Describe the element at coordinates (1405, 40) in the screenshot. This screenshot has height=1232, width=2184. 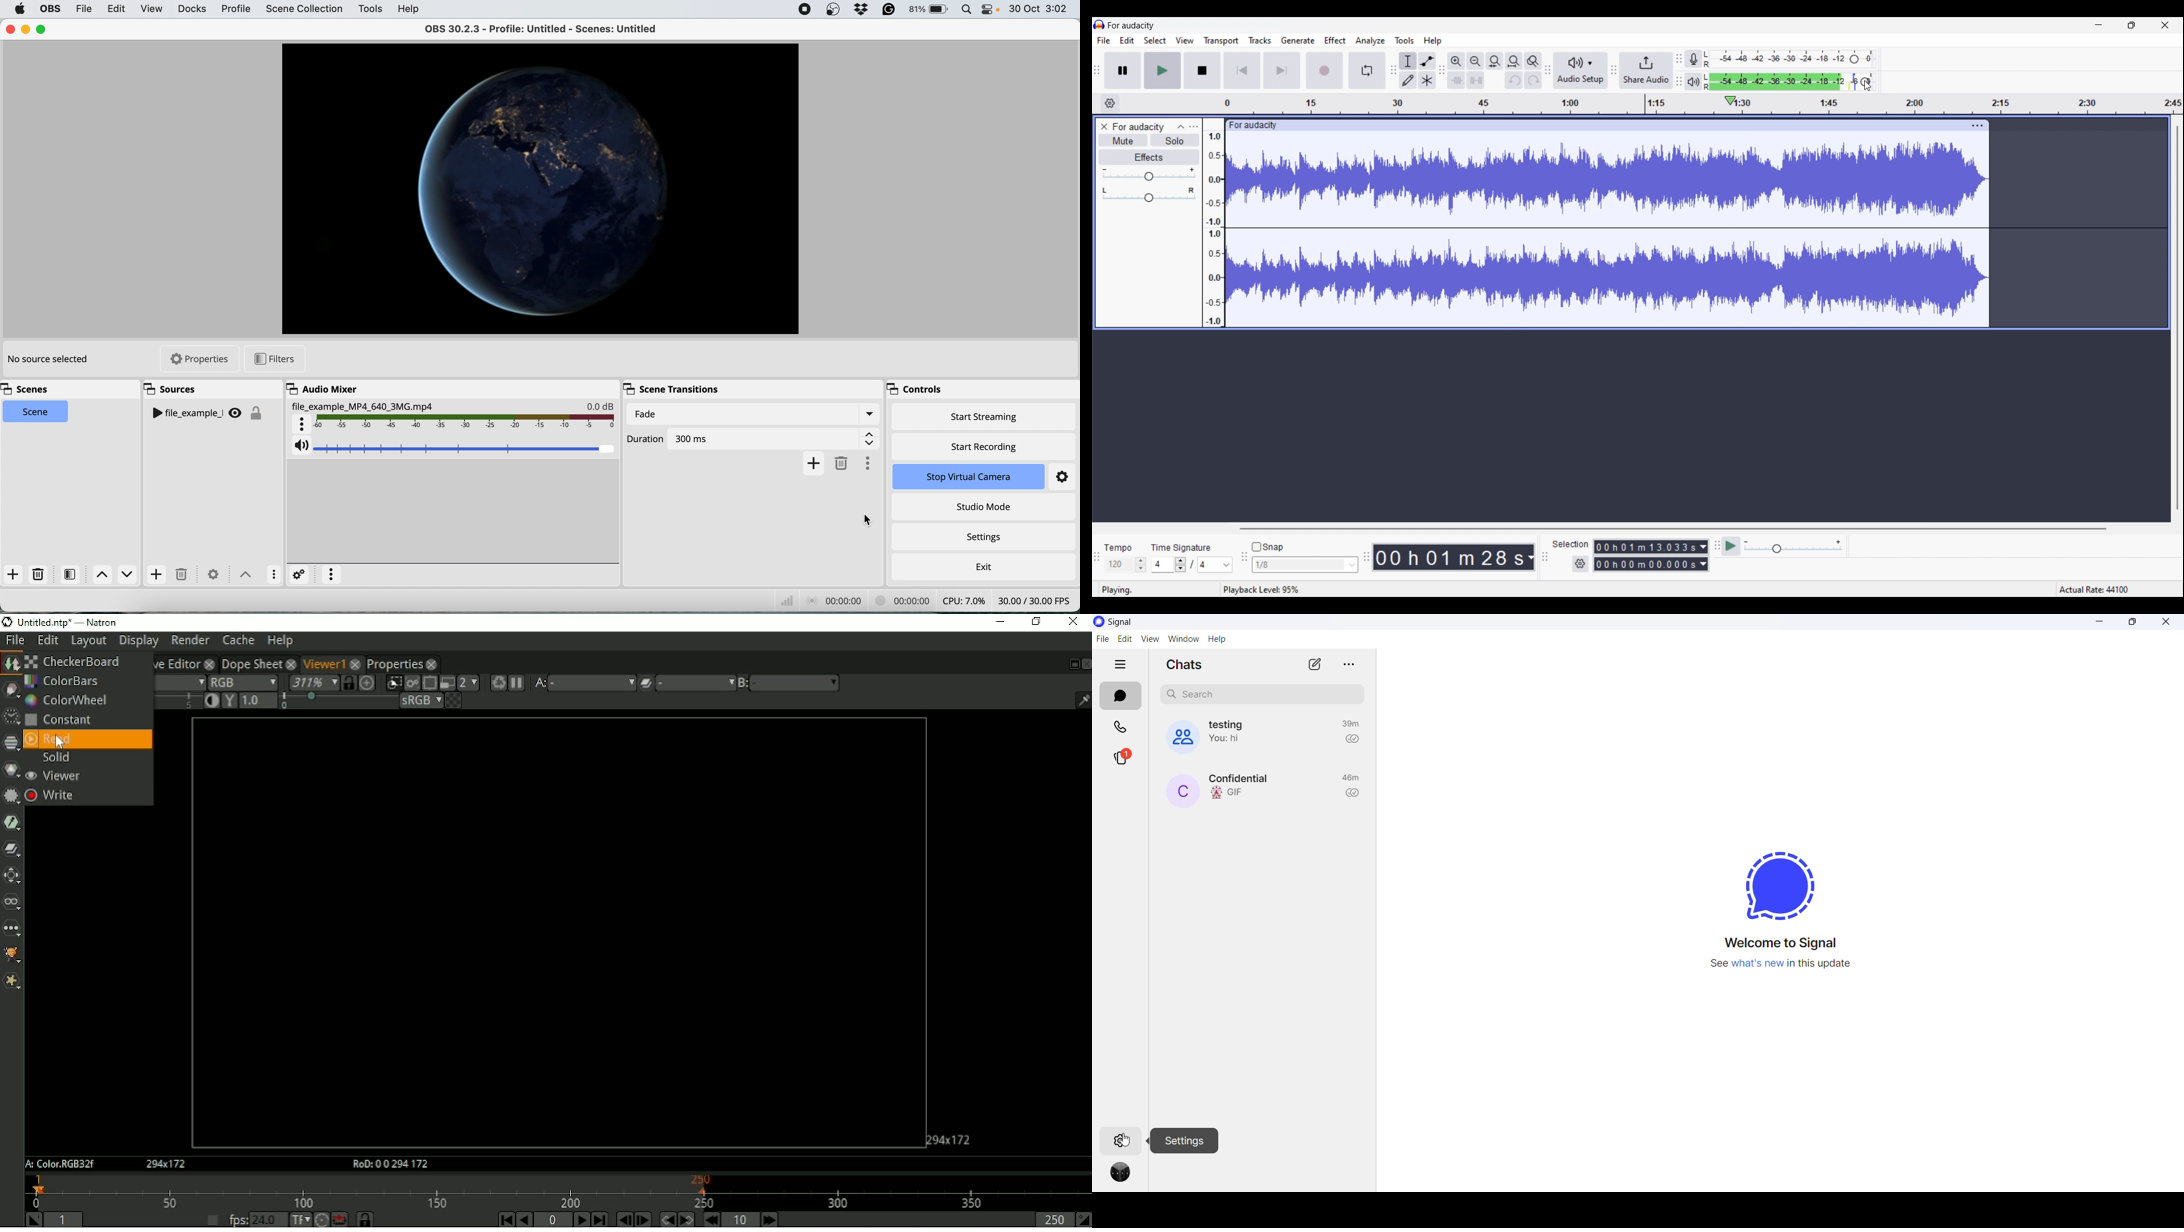
I see `Tools menu` at that location.